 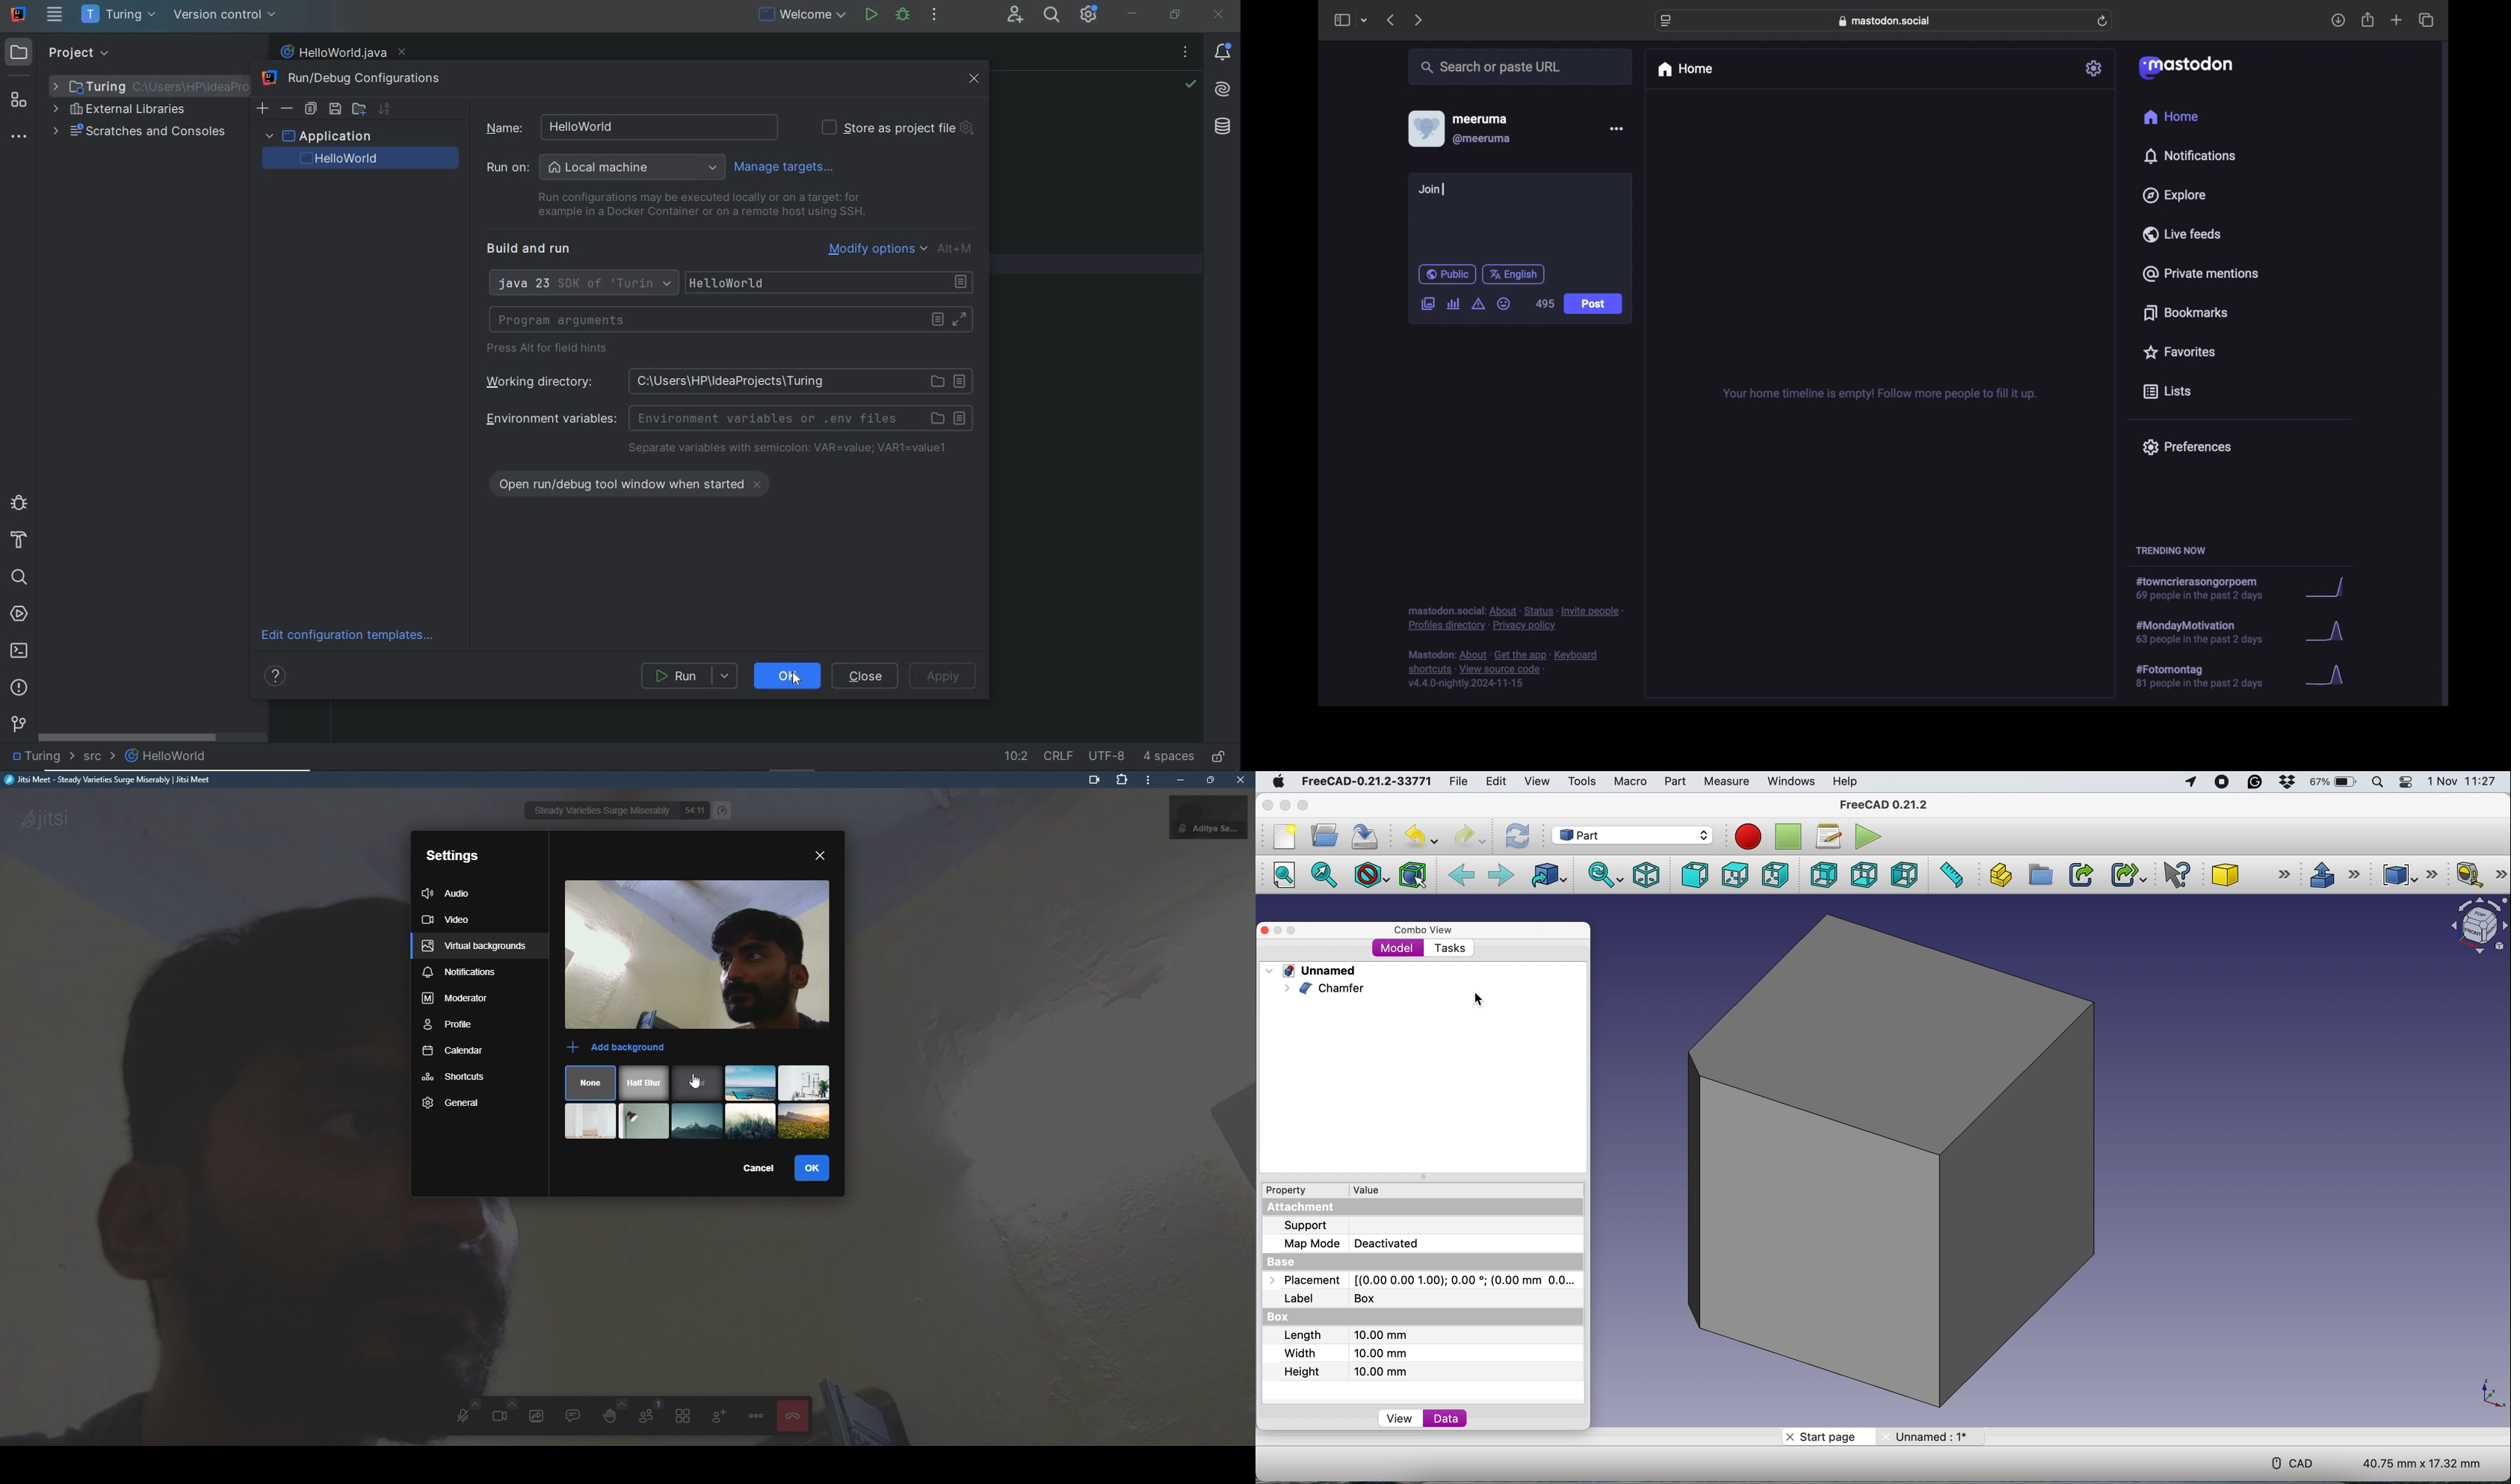 I want to click on go to linked object, so click(x=1545, y=875).